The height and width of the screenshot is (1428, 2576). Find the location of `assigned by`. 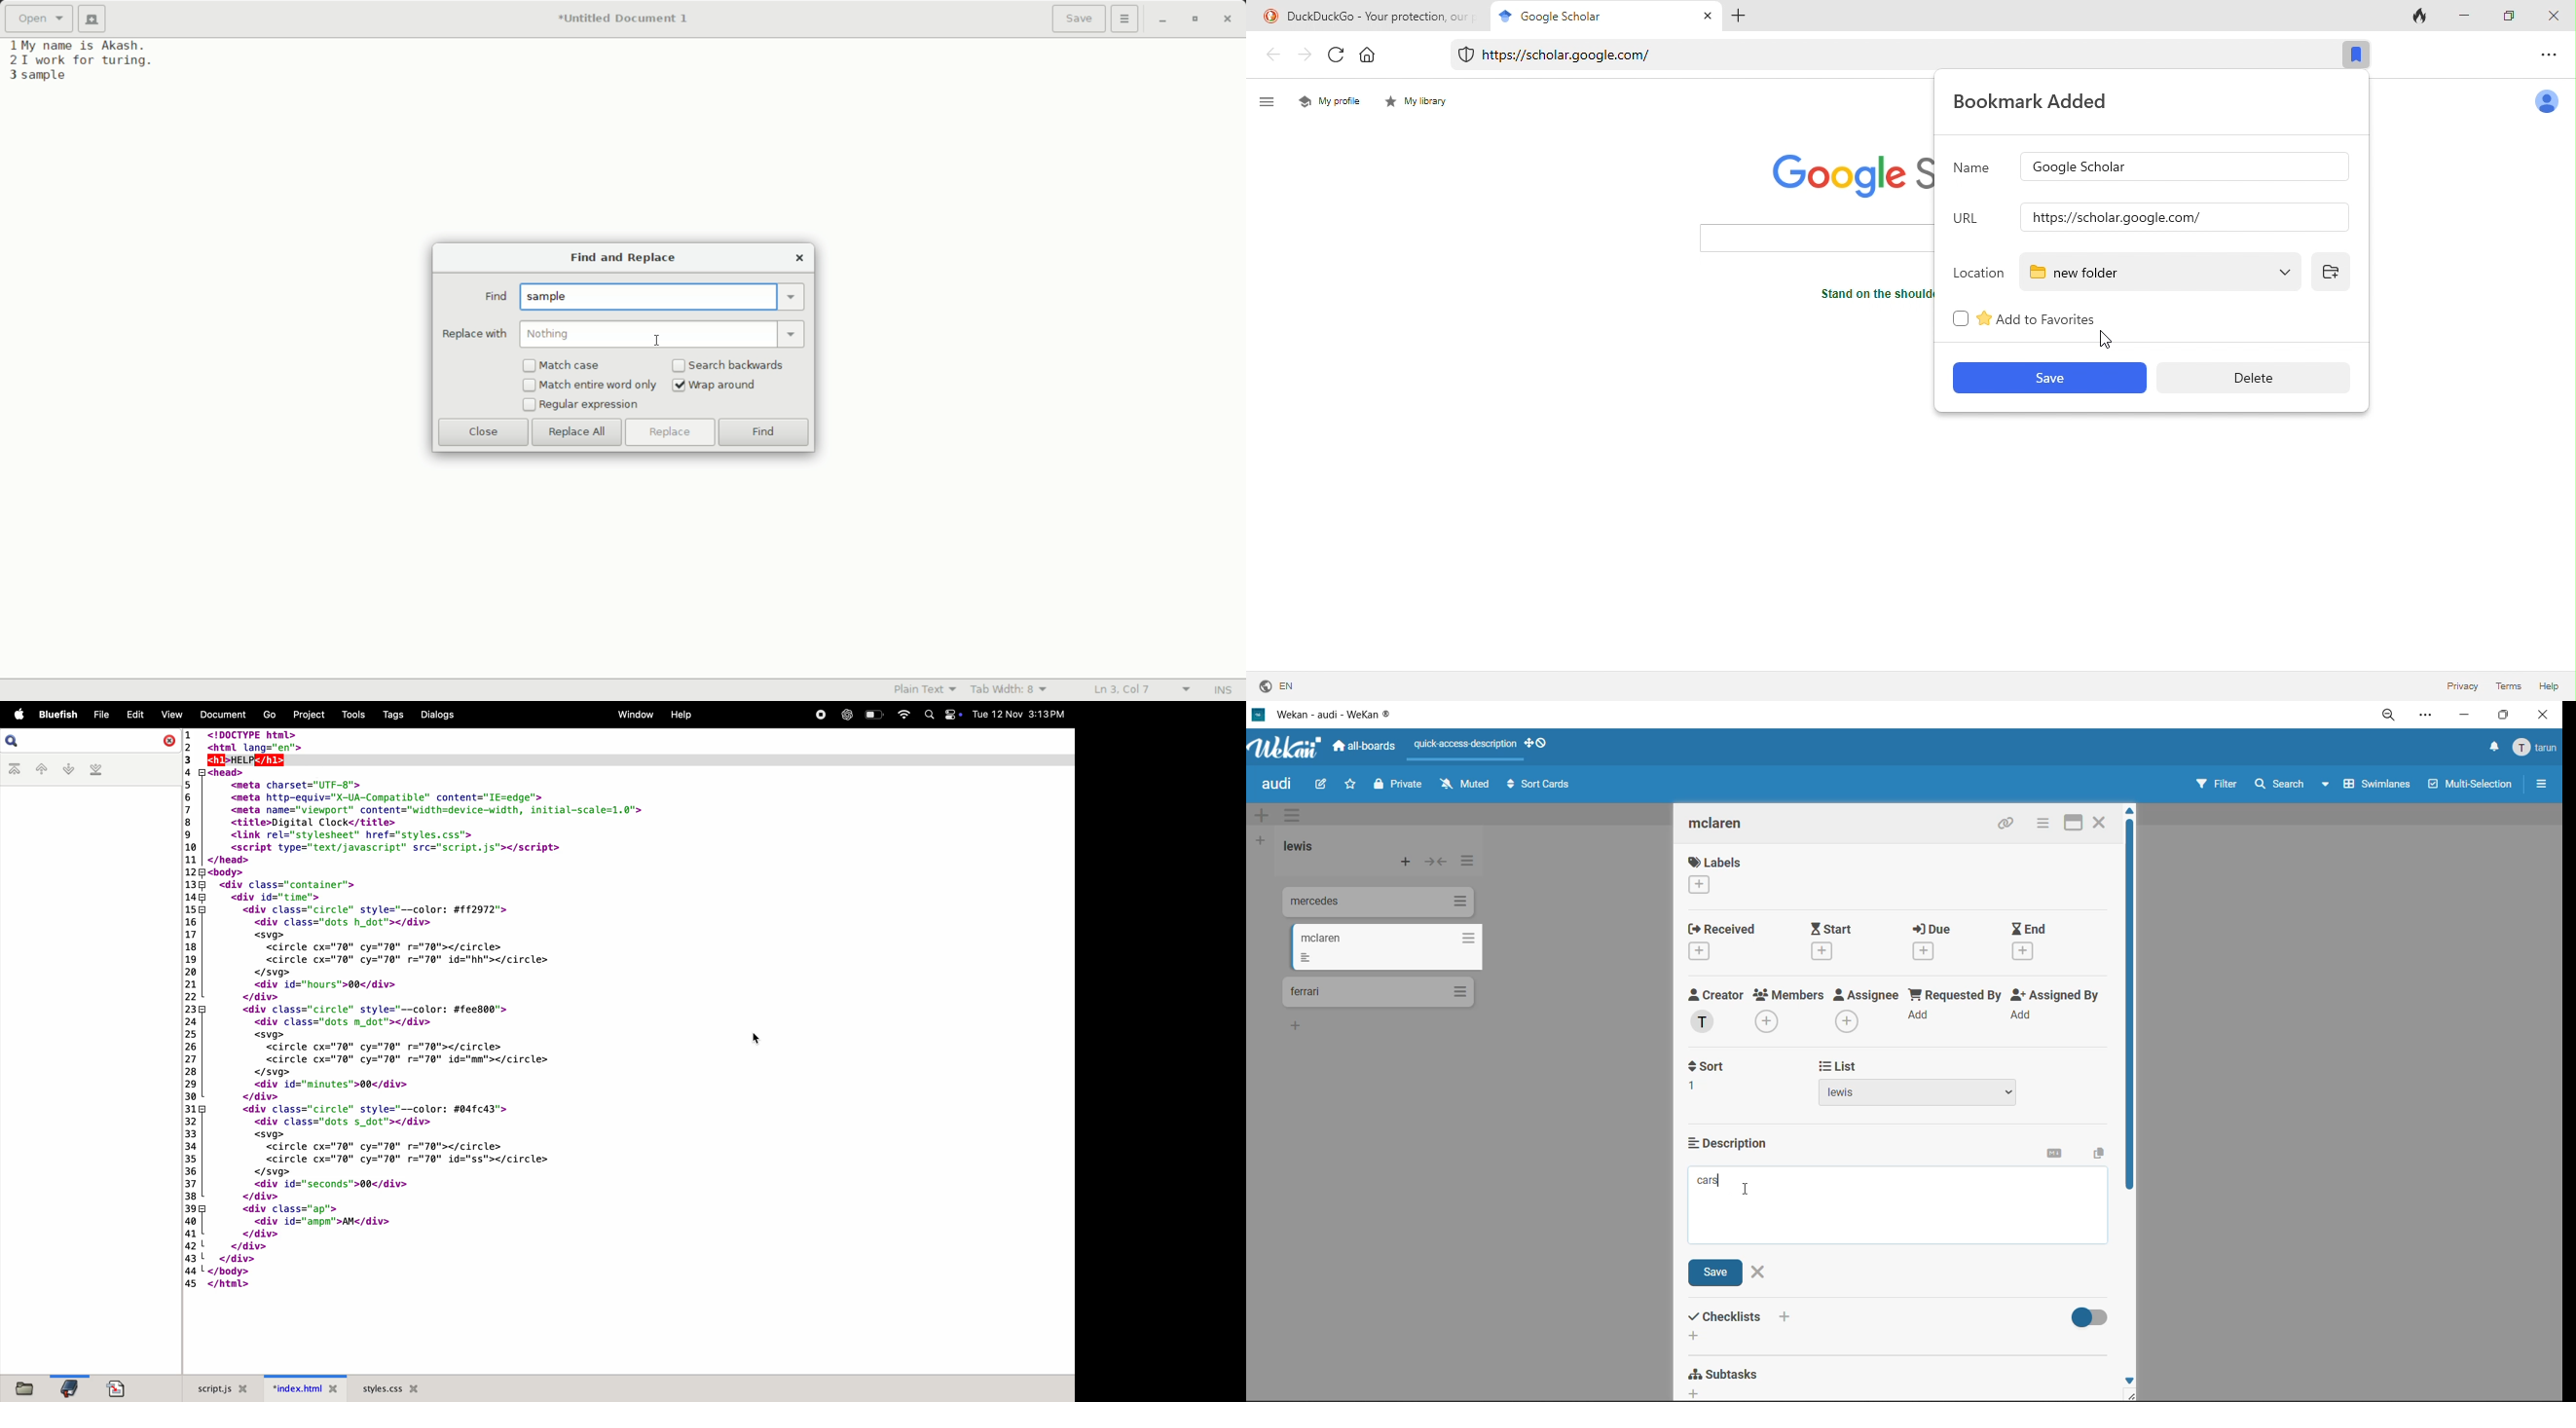

assigned by is located at coordinates (2060, 1008).